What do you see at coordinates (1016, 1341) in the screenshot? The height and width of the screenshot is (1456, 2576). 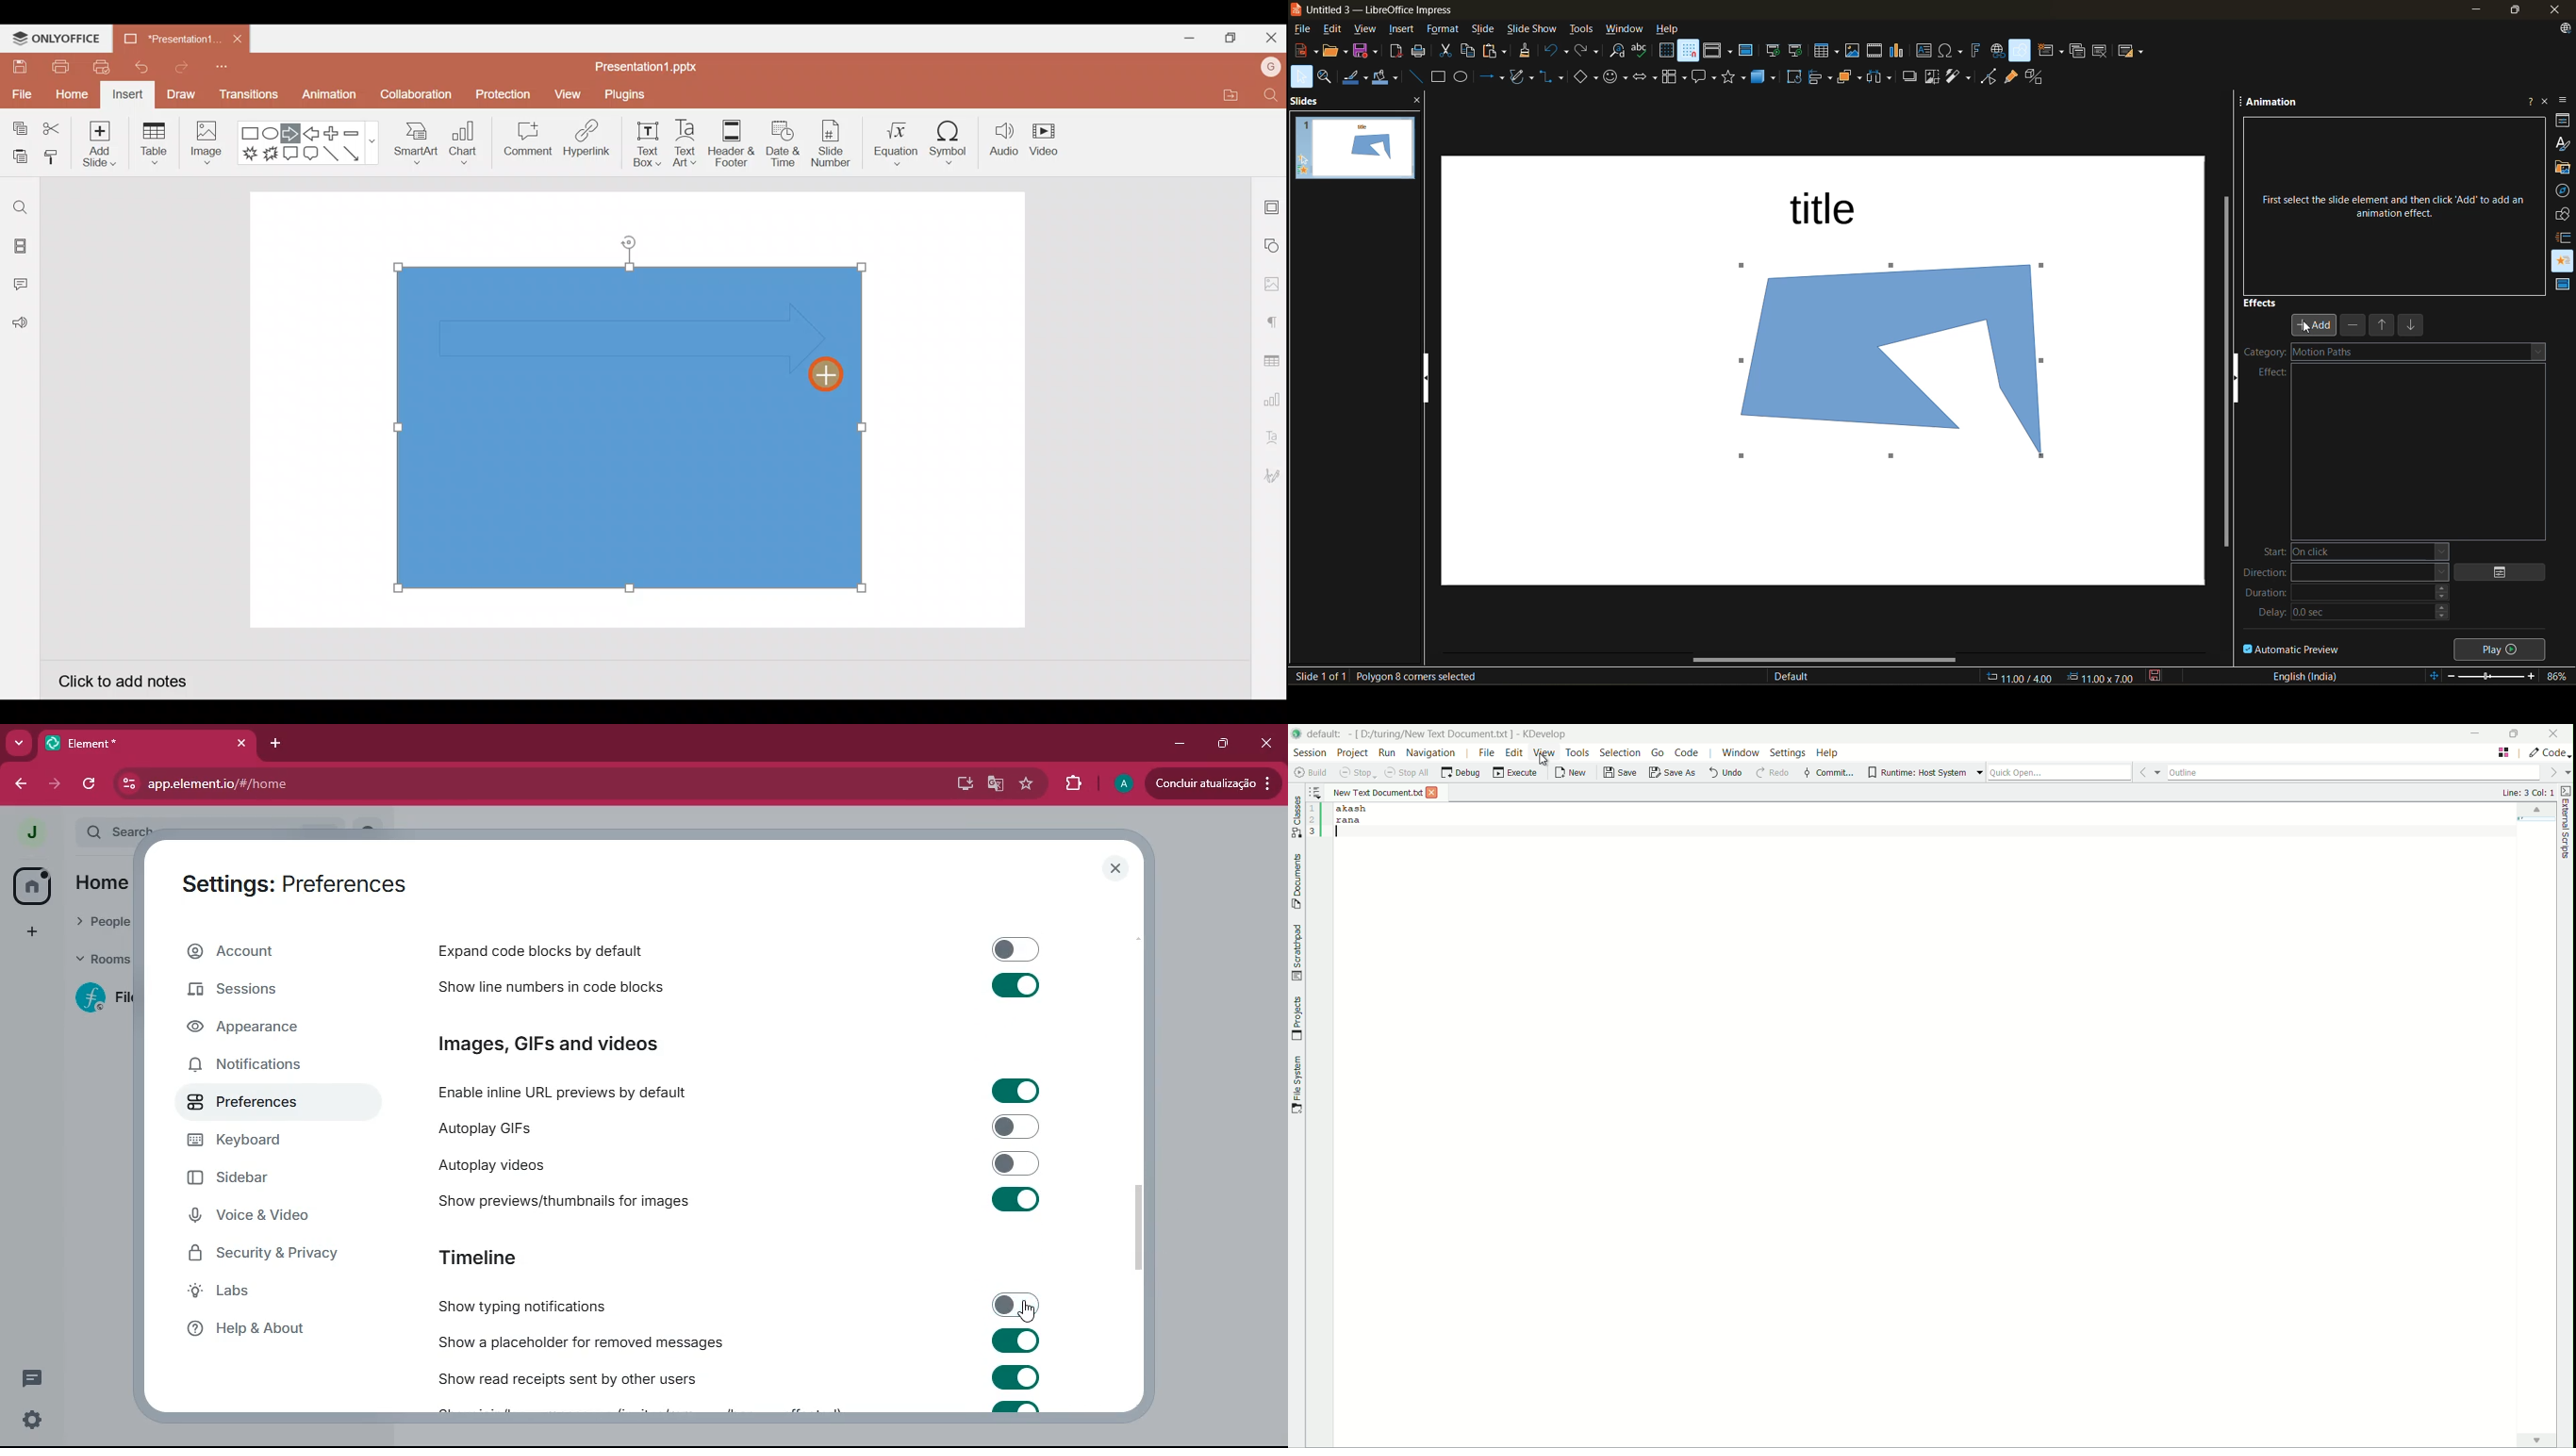 I see `toggle on/off` at bounding box center [1016, 1341].